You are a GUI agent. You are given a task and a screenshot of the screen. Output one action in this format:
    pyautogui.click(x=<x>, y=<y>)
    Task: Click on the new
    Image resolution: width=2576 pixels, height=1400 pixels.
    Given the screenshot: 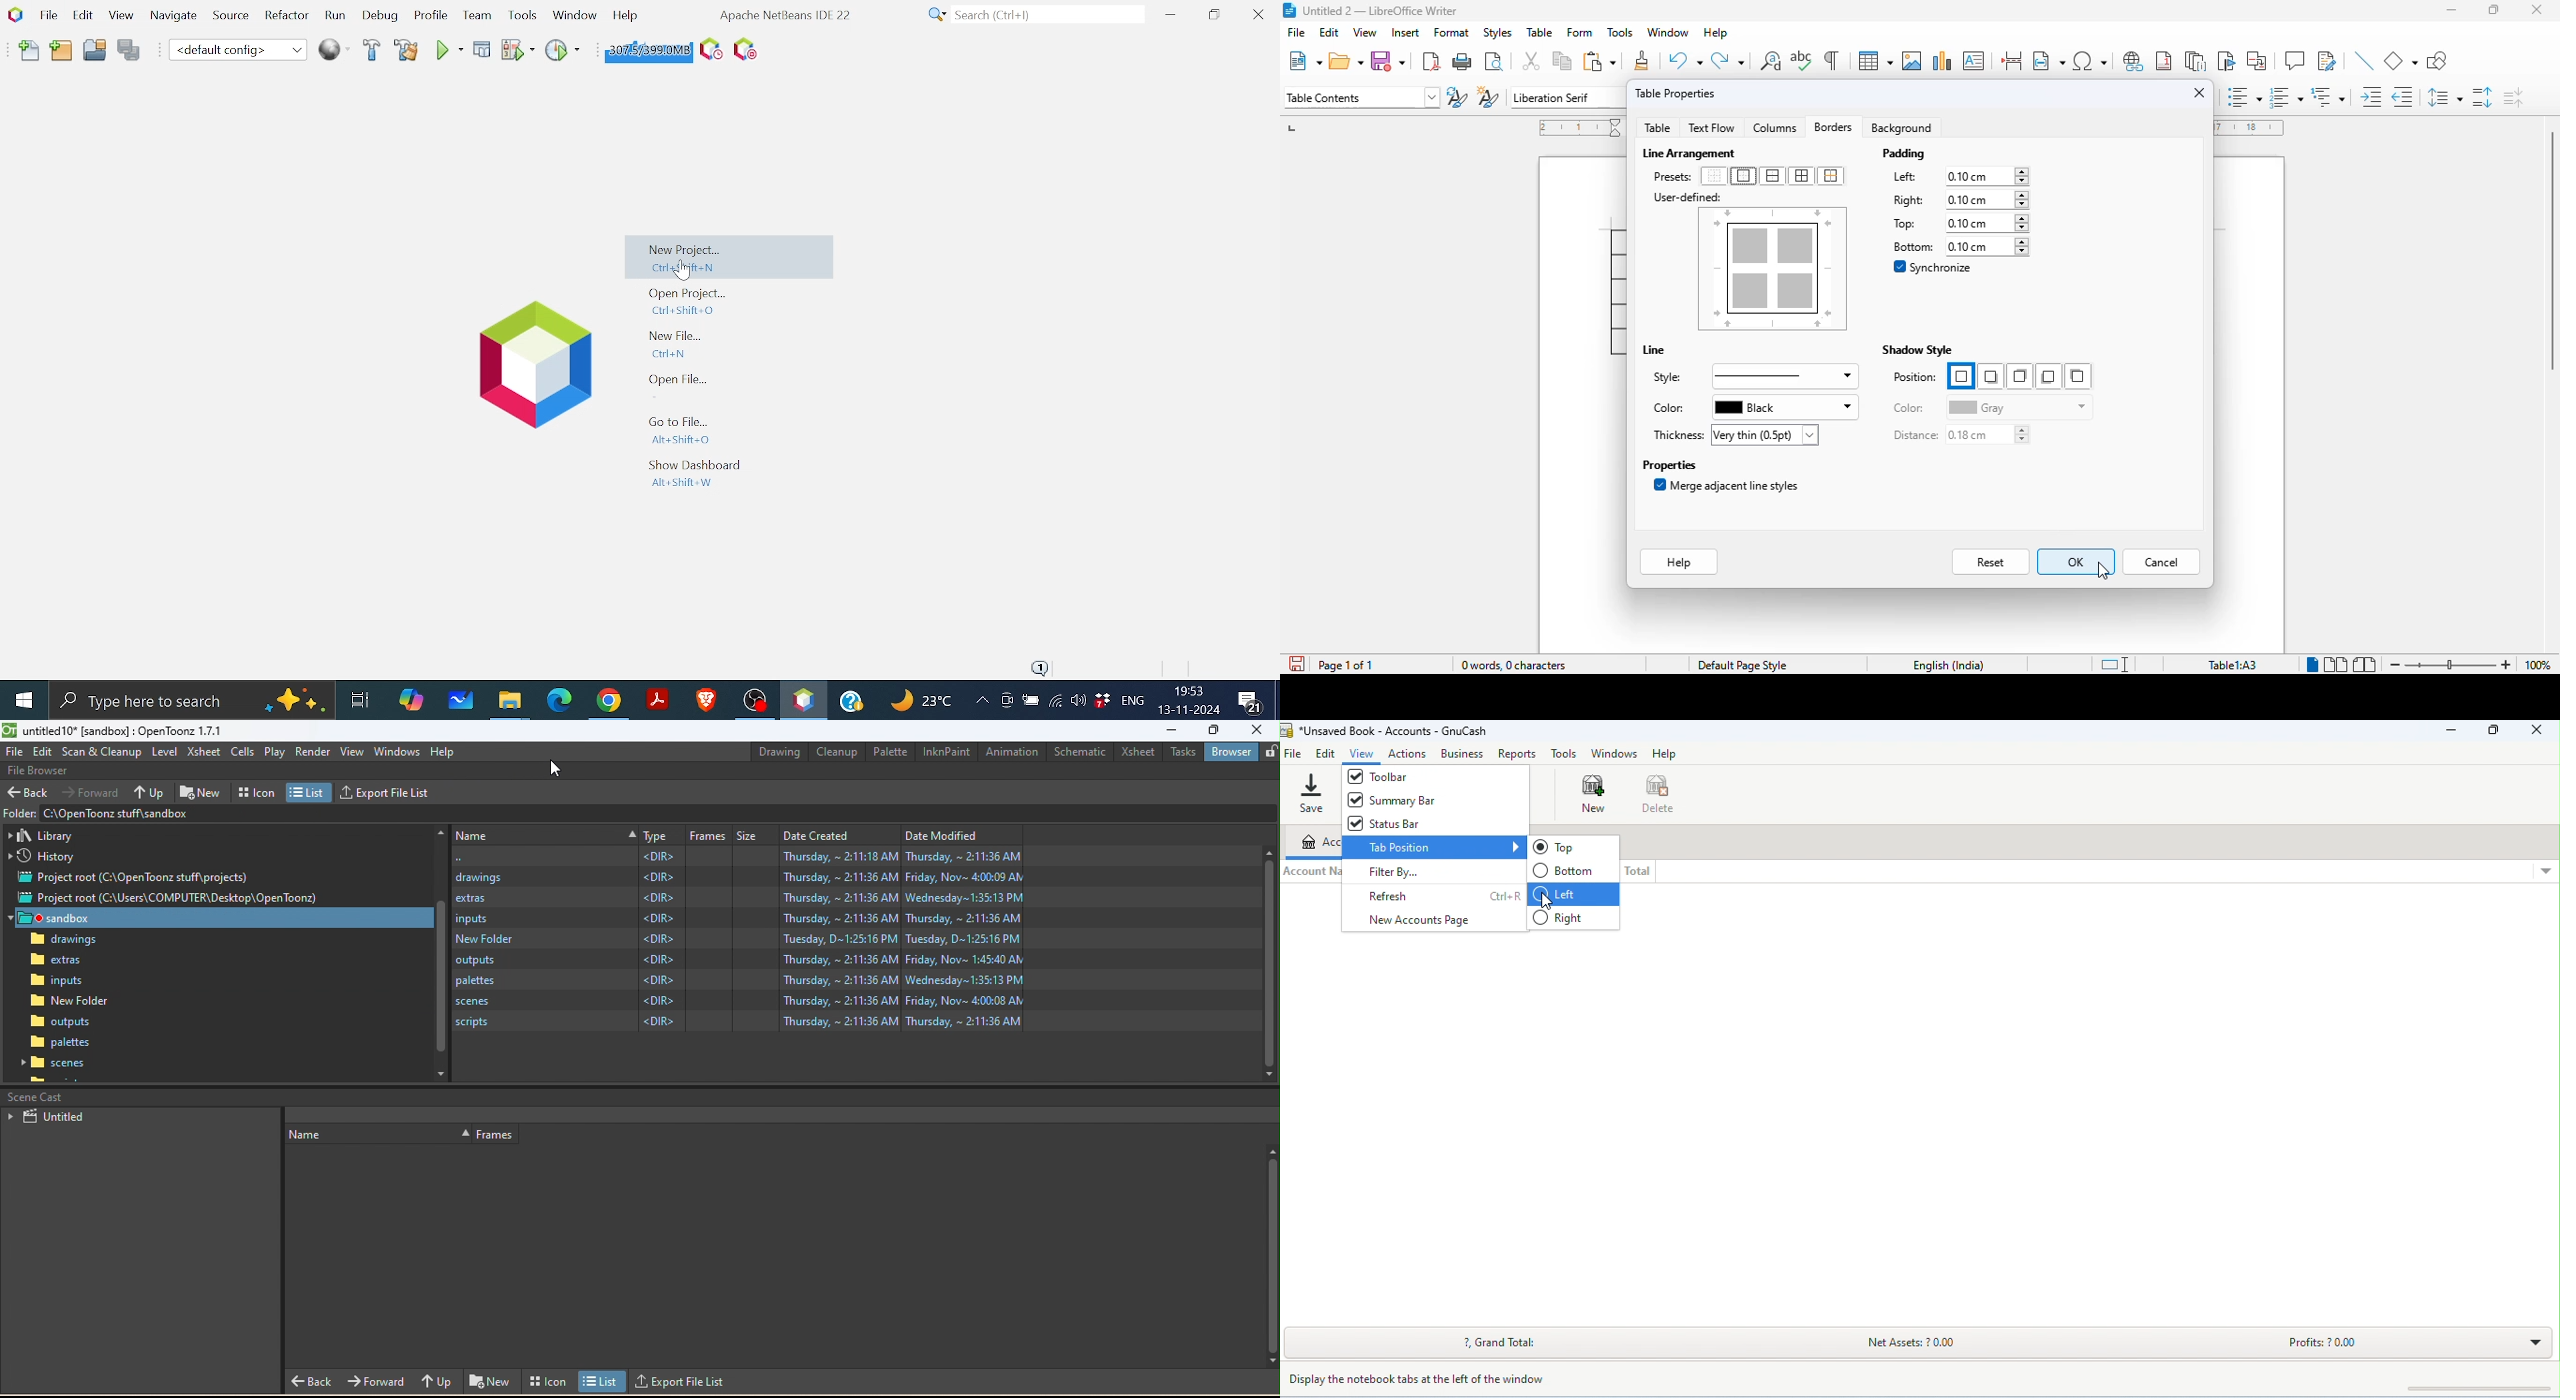 What is the action you would take?
    pyautogui.click(x=1305, y=61)
    